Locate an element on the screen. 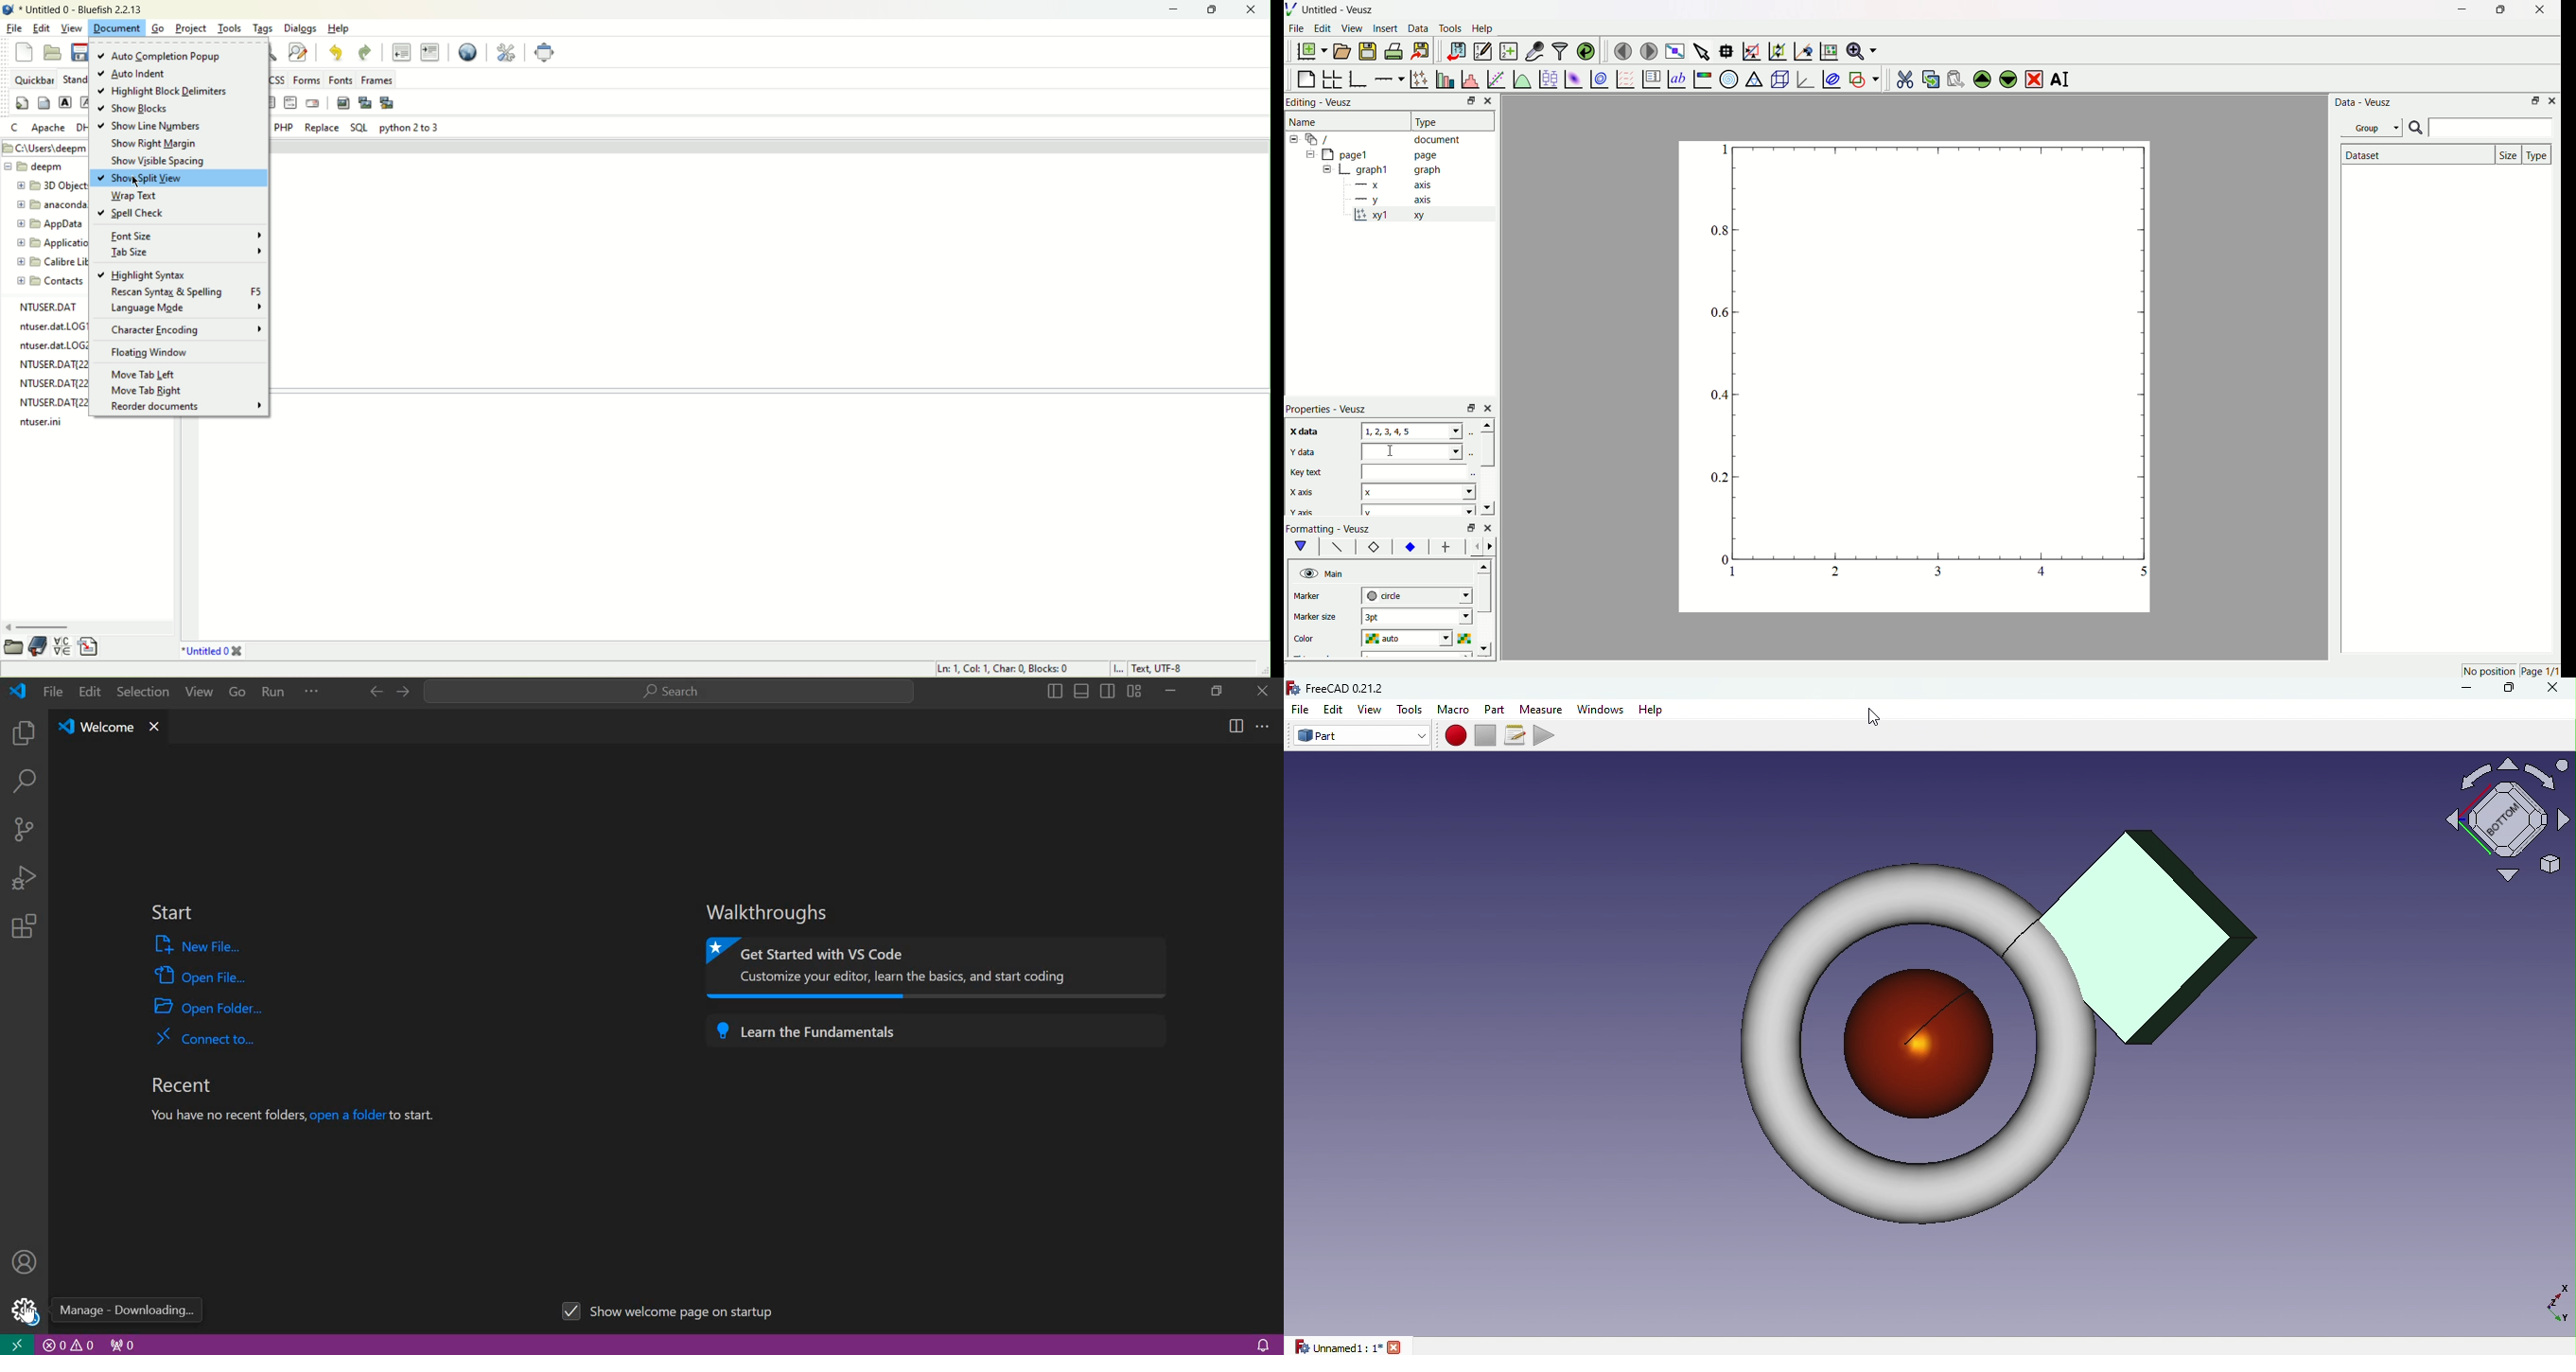  File is located at coordinates (1300, 710).